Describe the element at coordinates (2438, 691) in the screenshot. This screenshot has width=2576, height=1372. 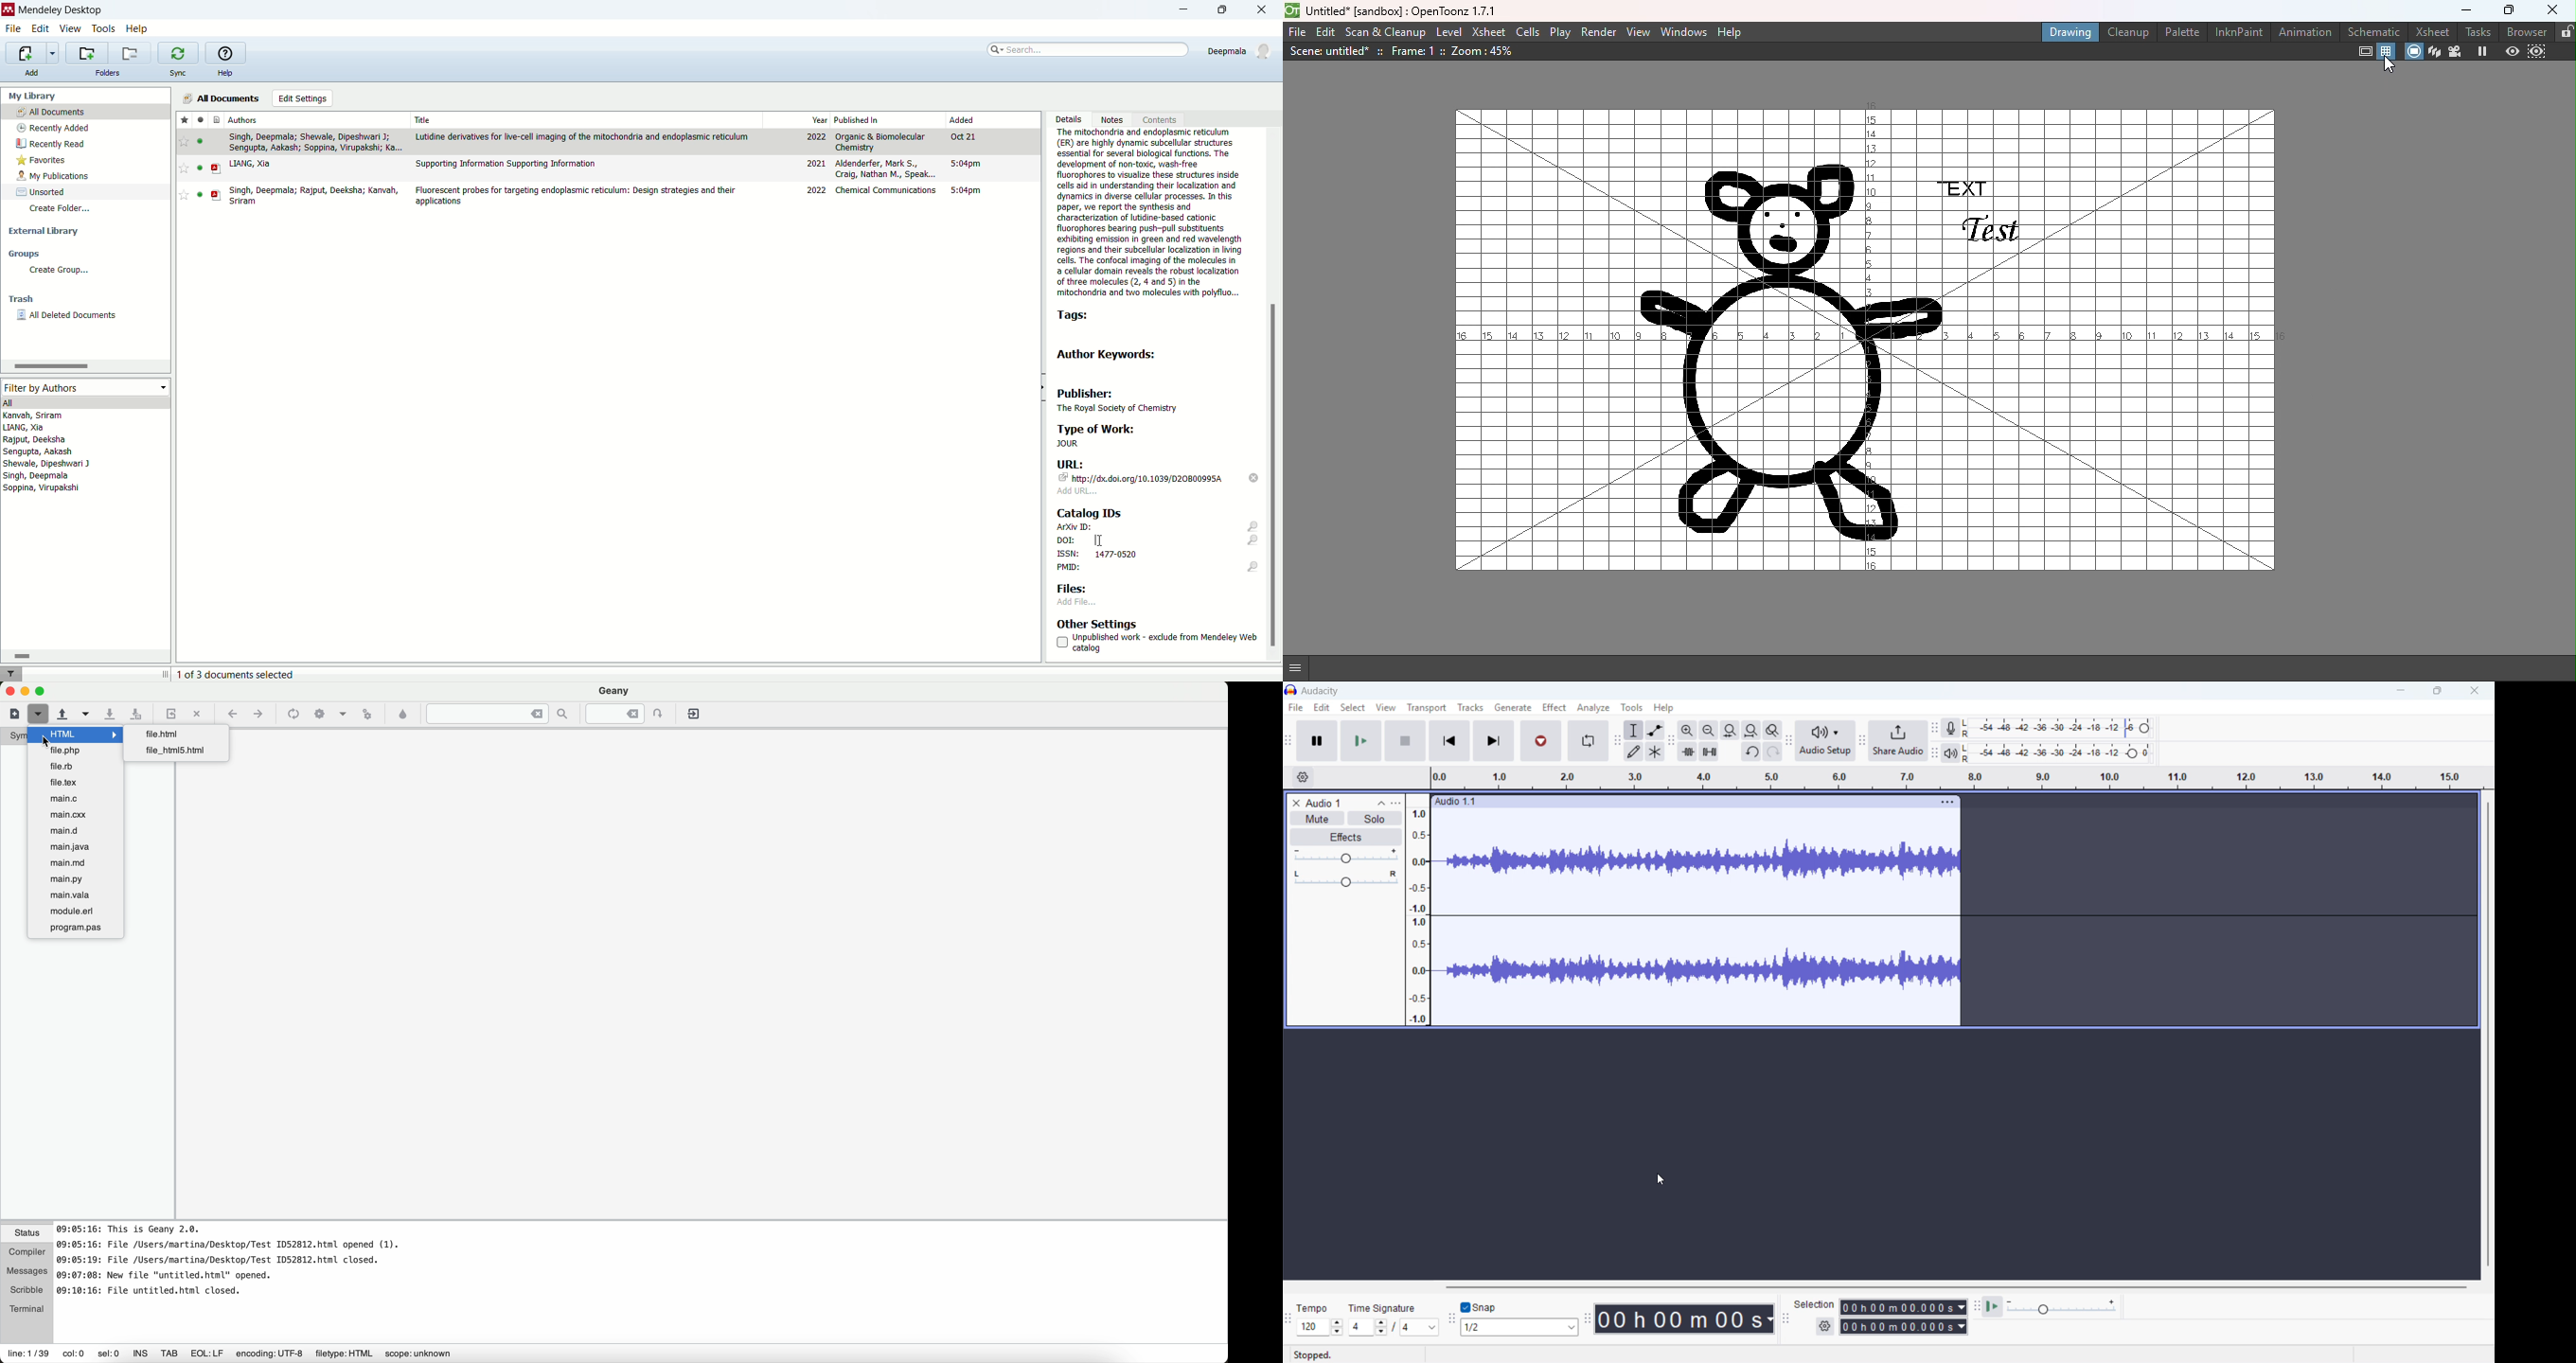
I see `maximise ` at that location.